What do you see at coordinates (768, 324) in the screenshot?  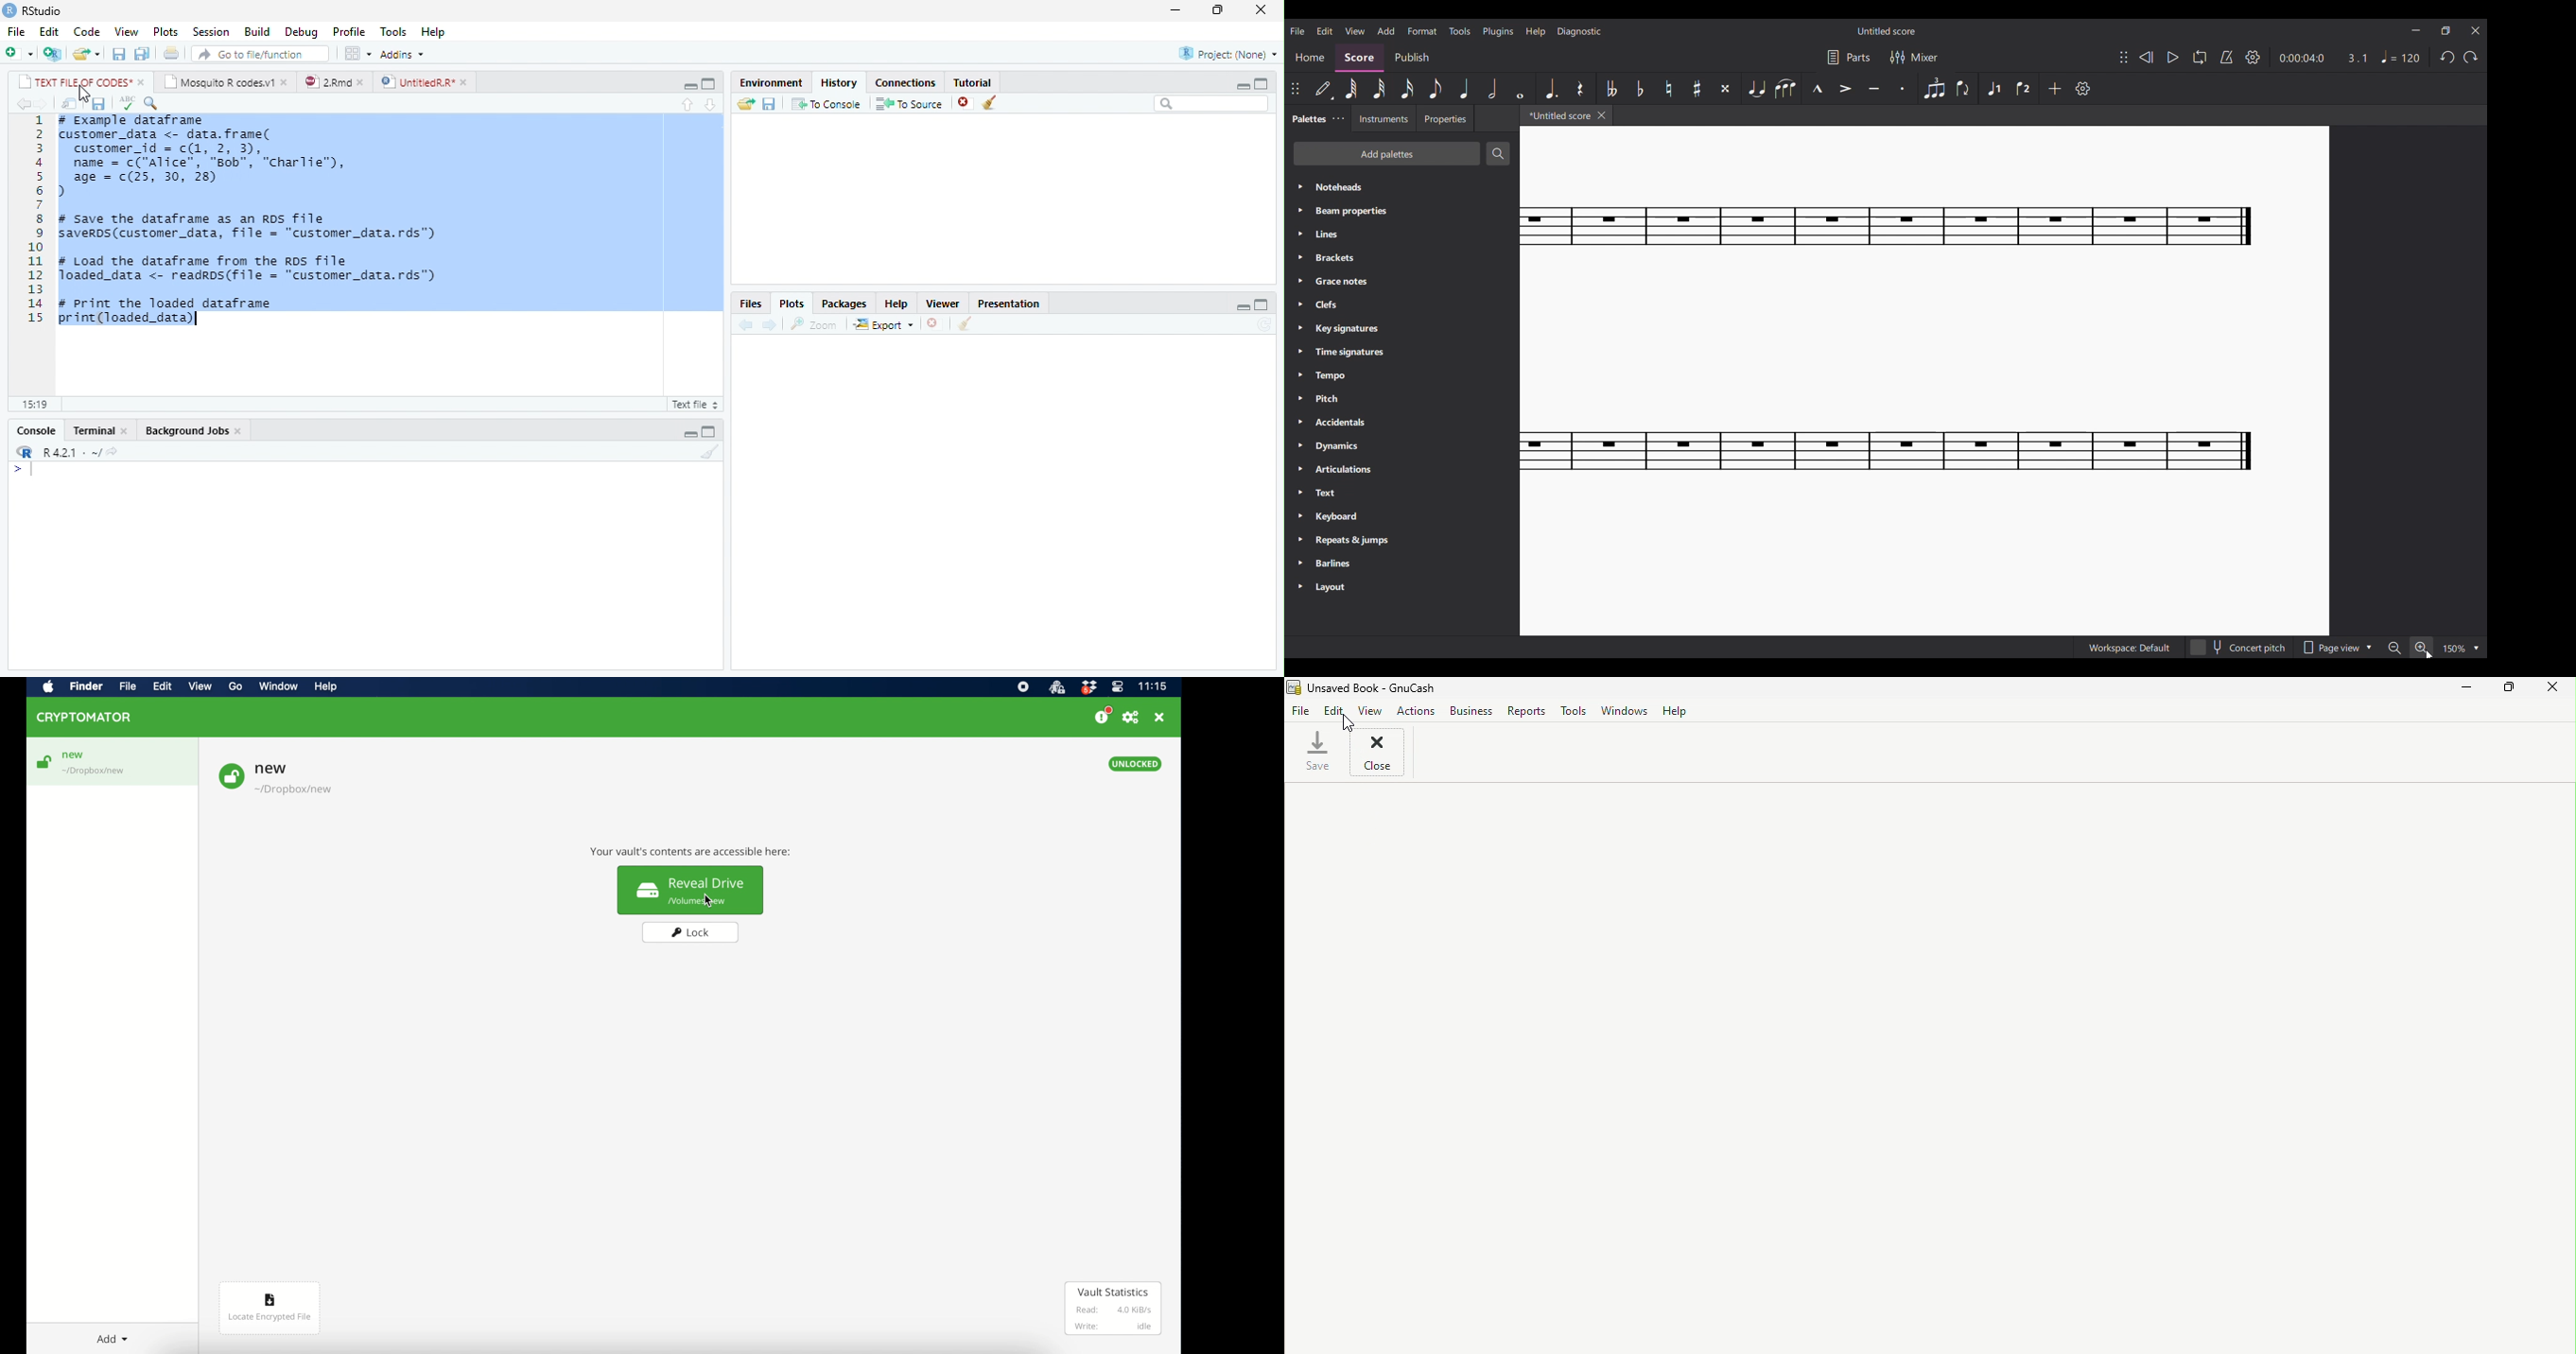 I see `forward` at bounding box center [768, 324].